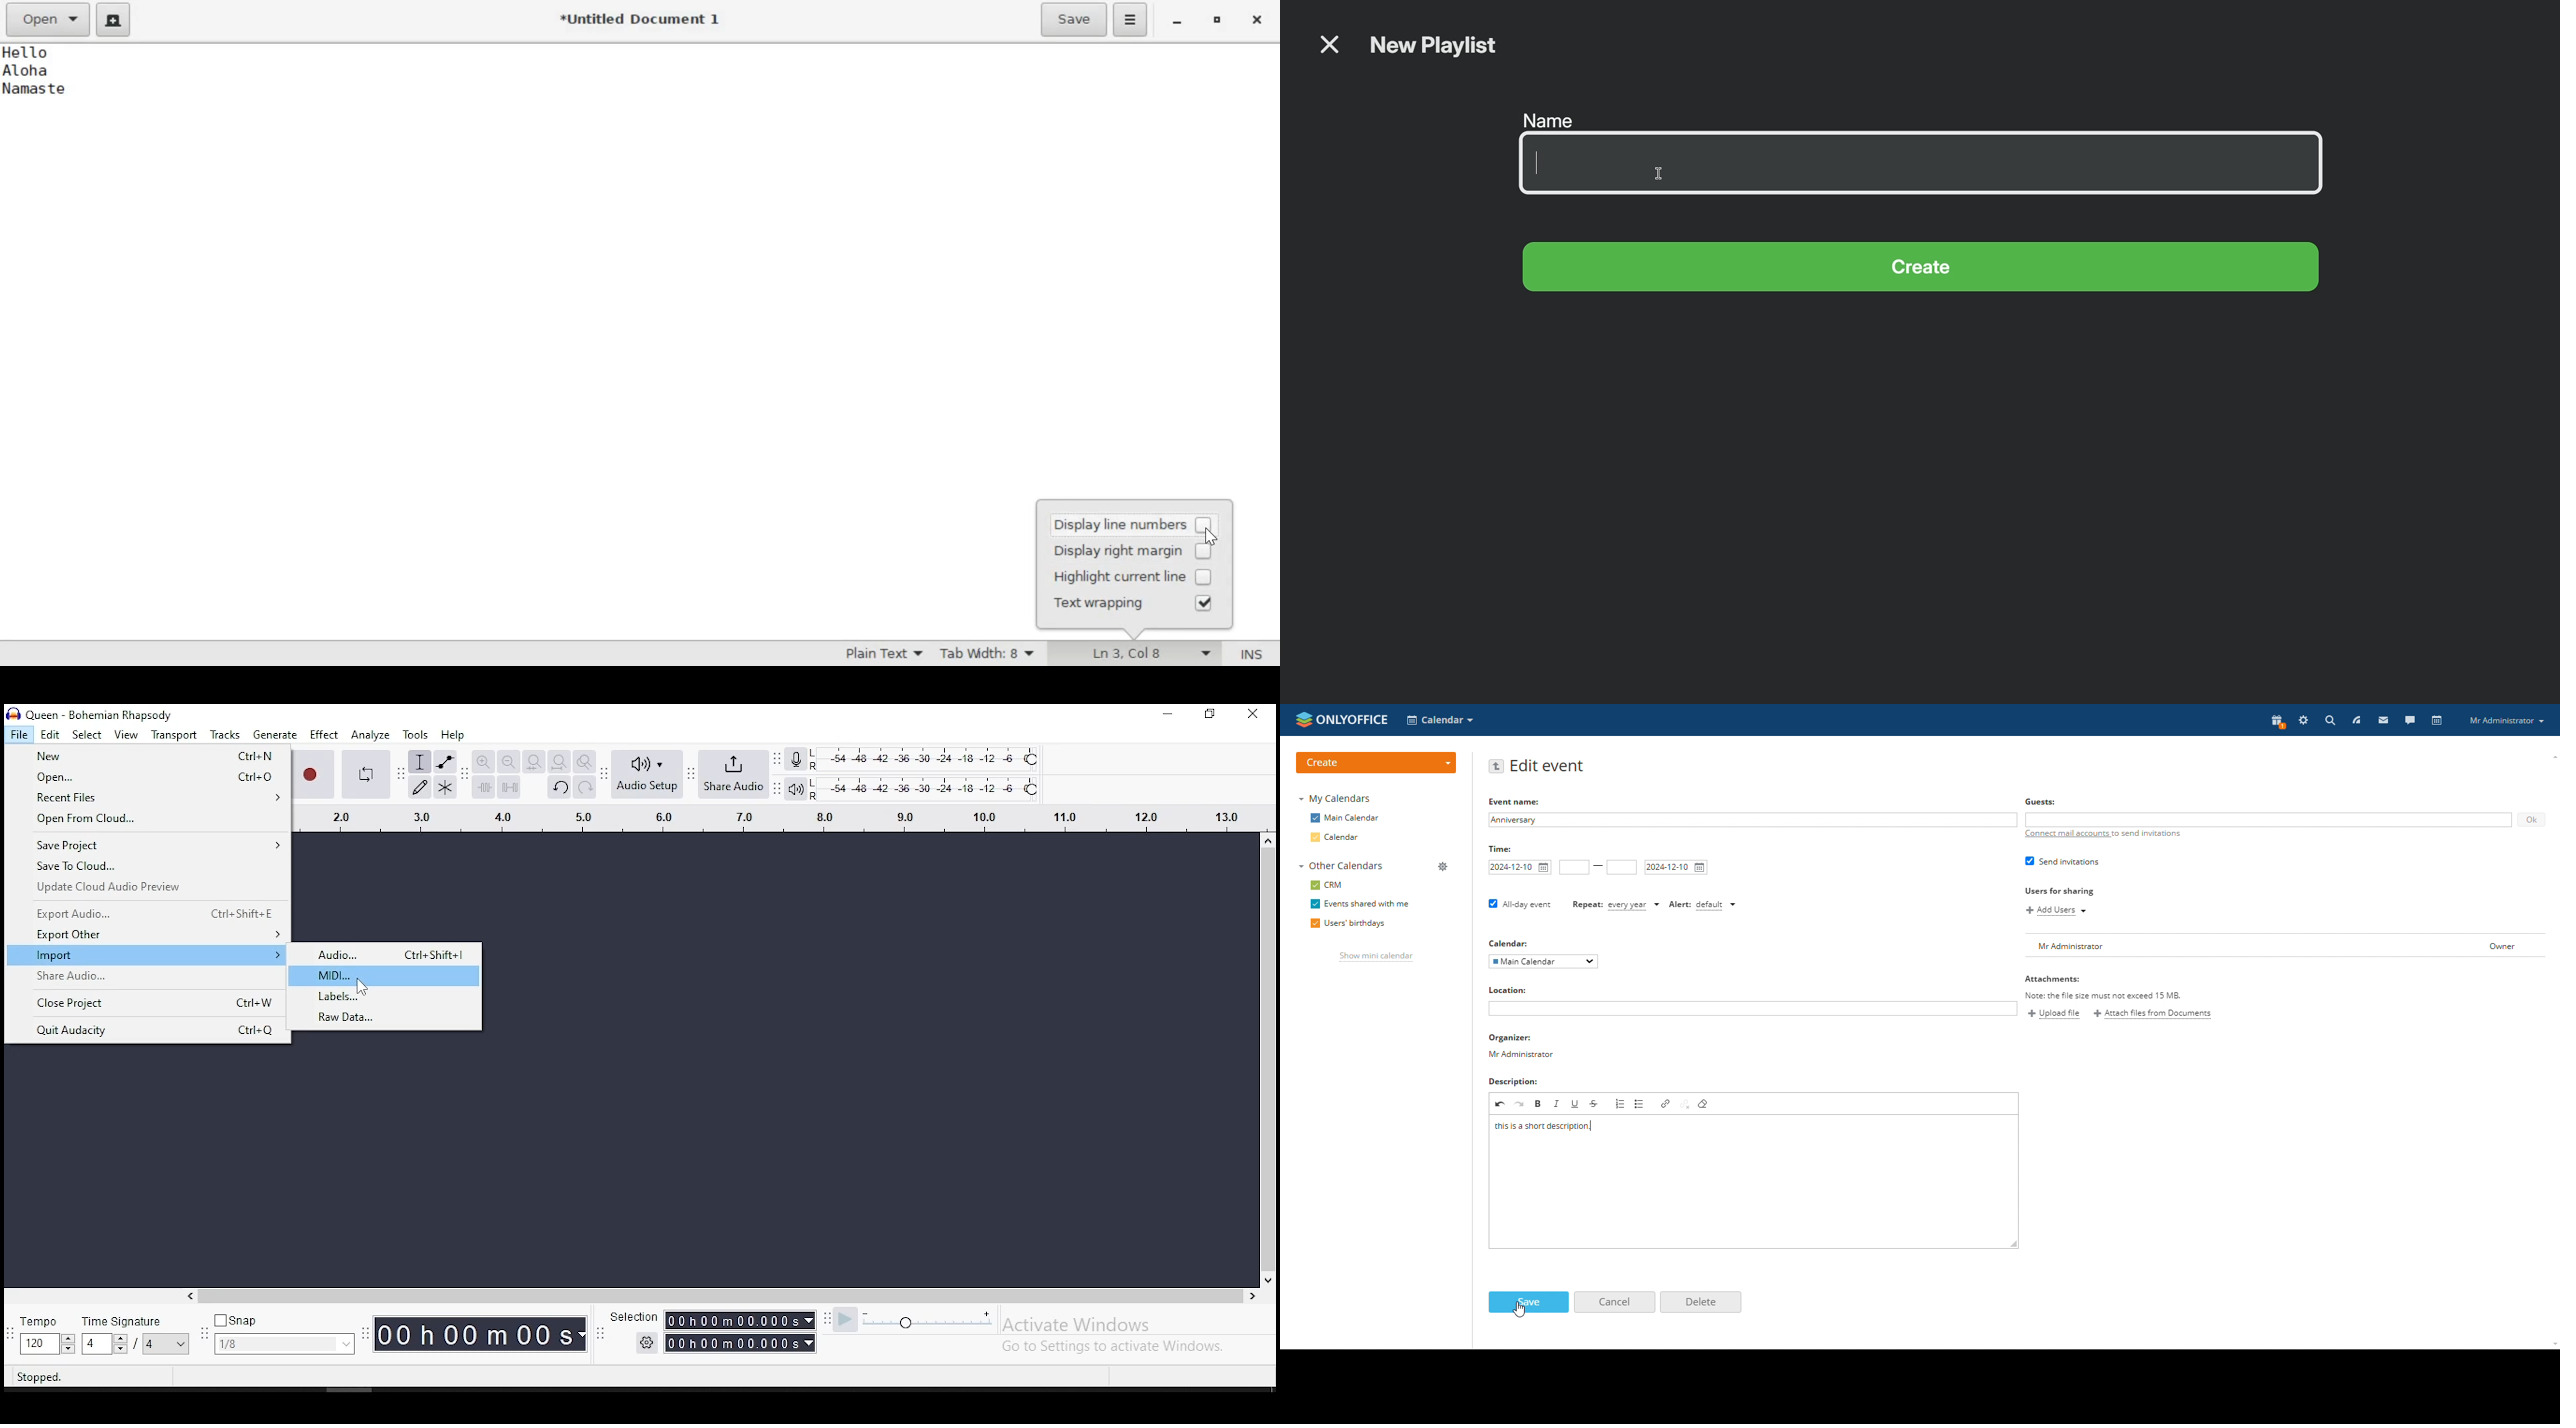  Describe the element at coordinates (148, 1029) in the screenshot. I see `quit audacity` at that location.